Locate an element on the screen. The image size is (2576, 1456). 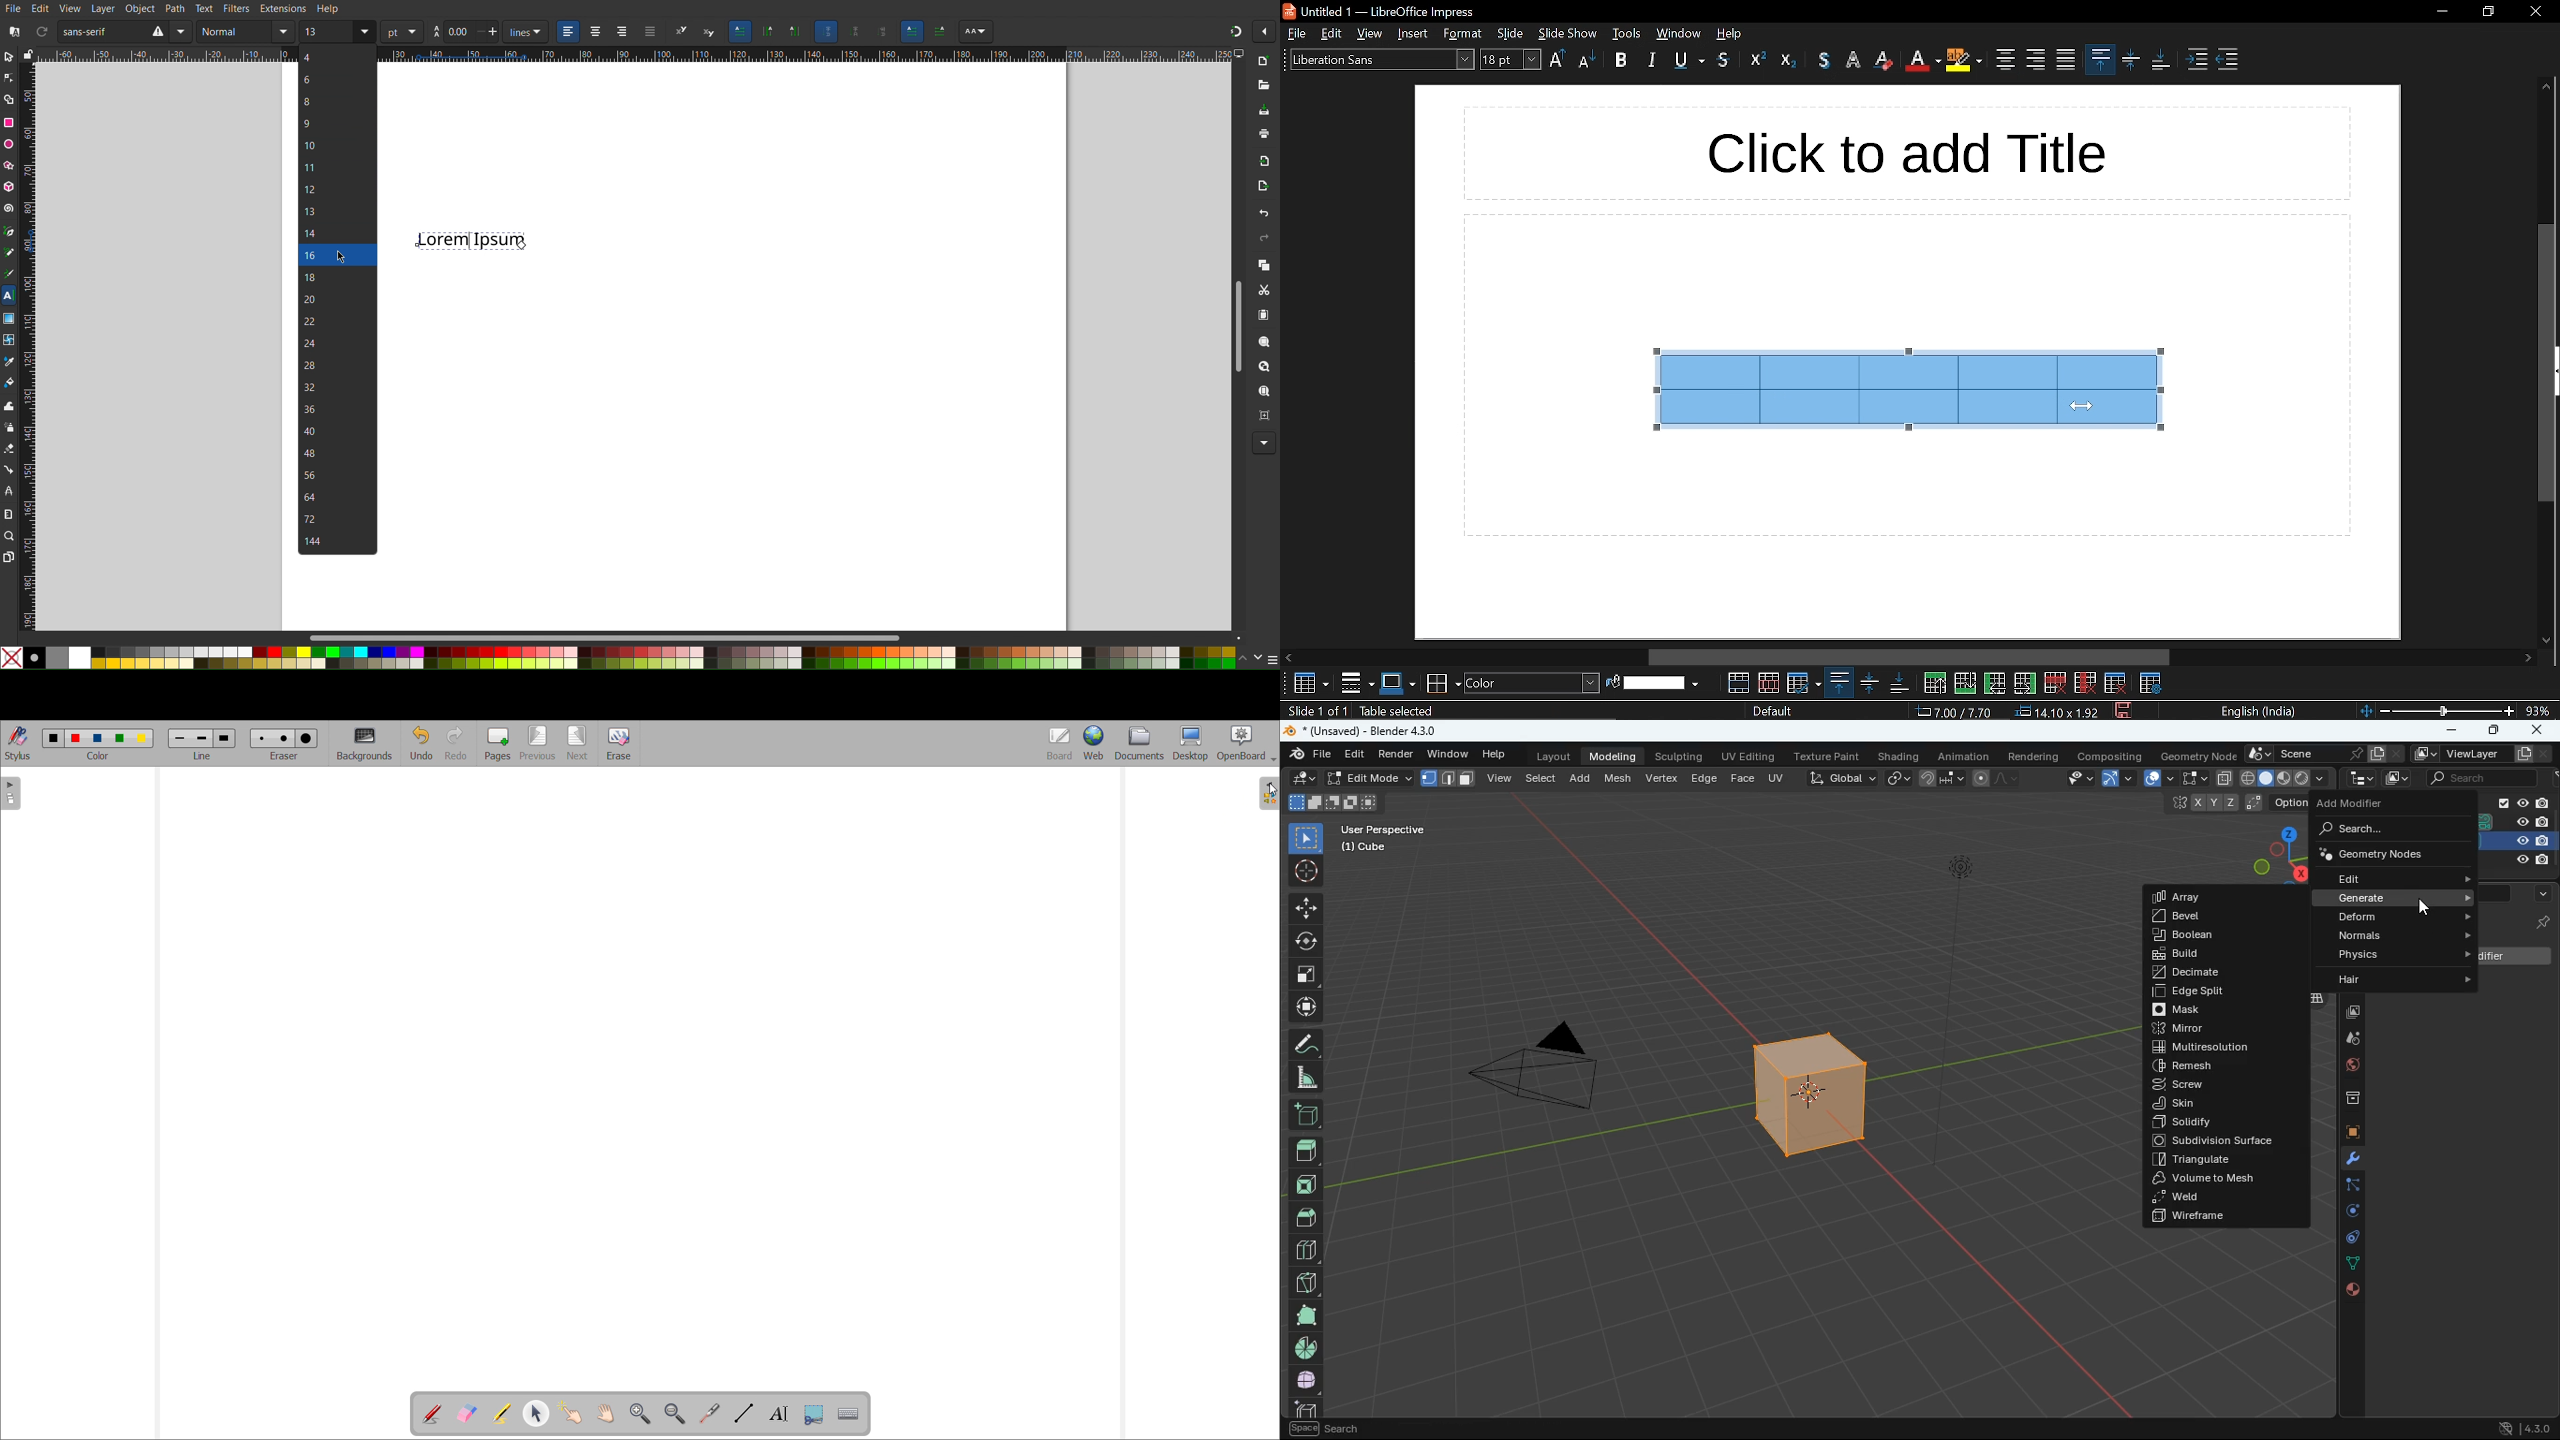
Ellipse is located at coordinates (9, 145).